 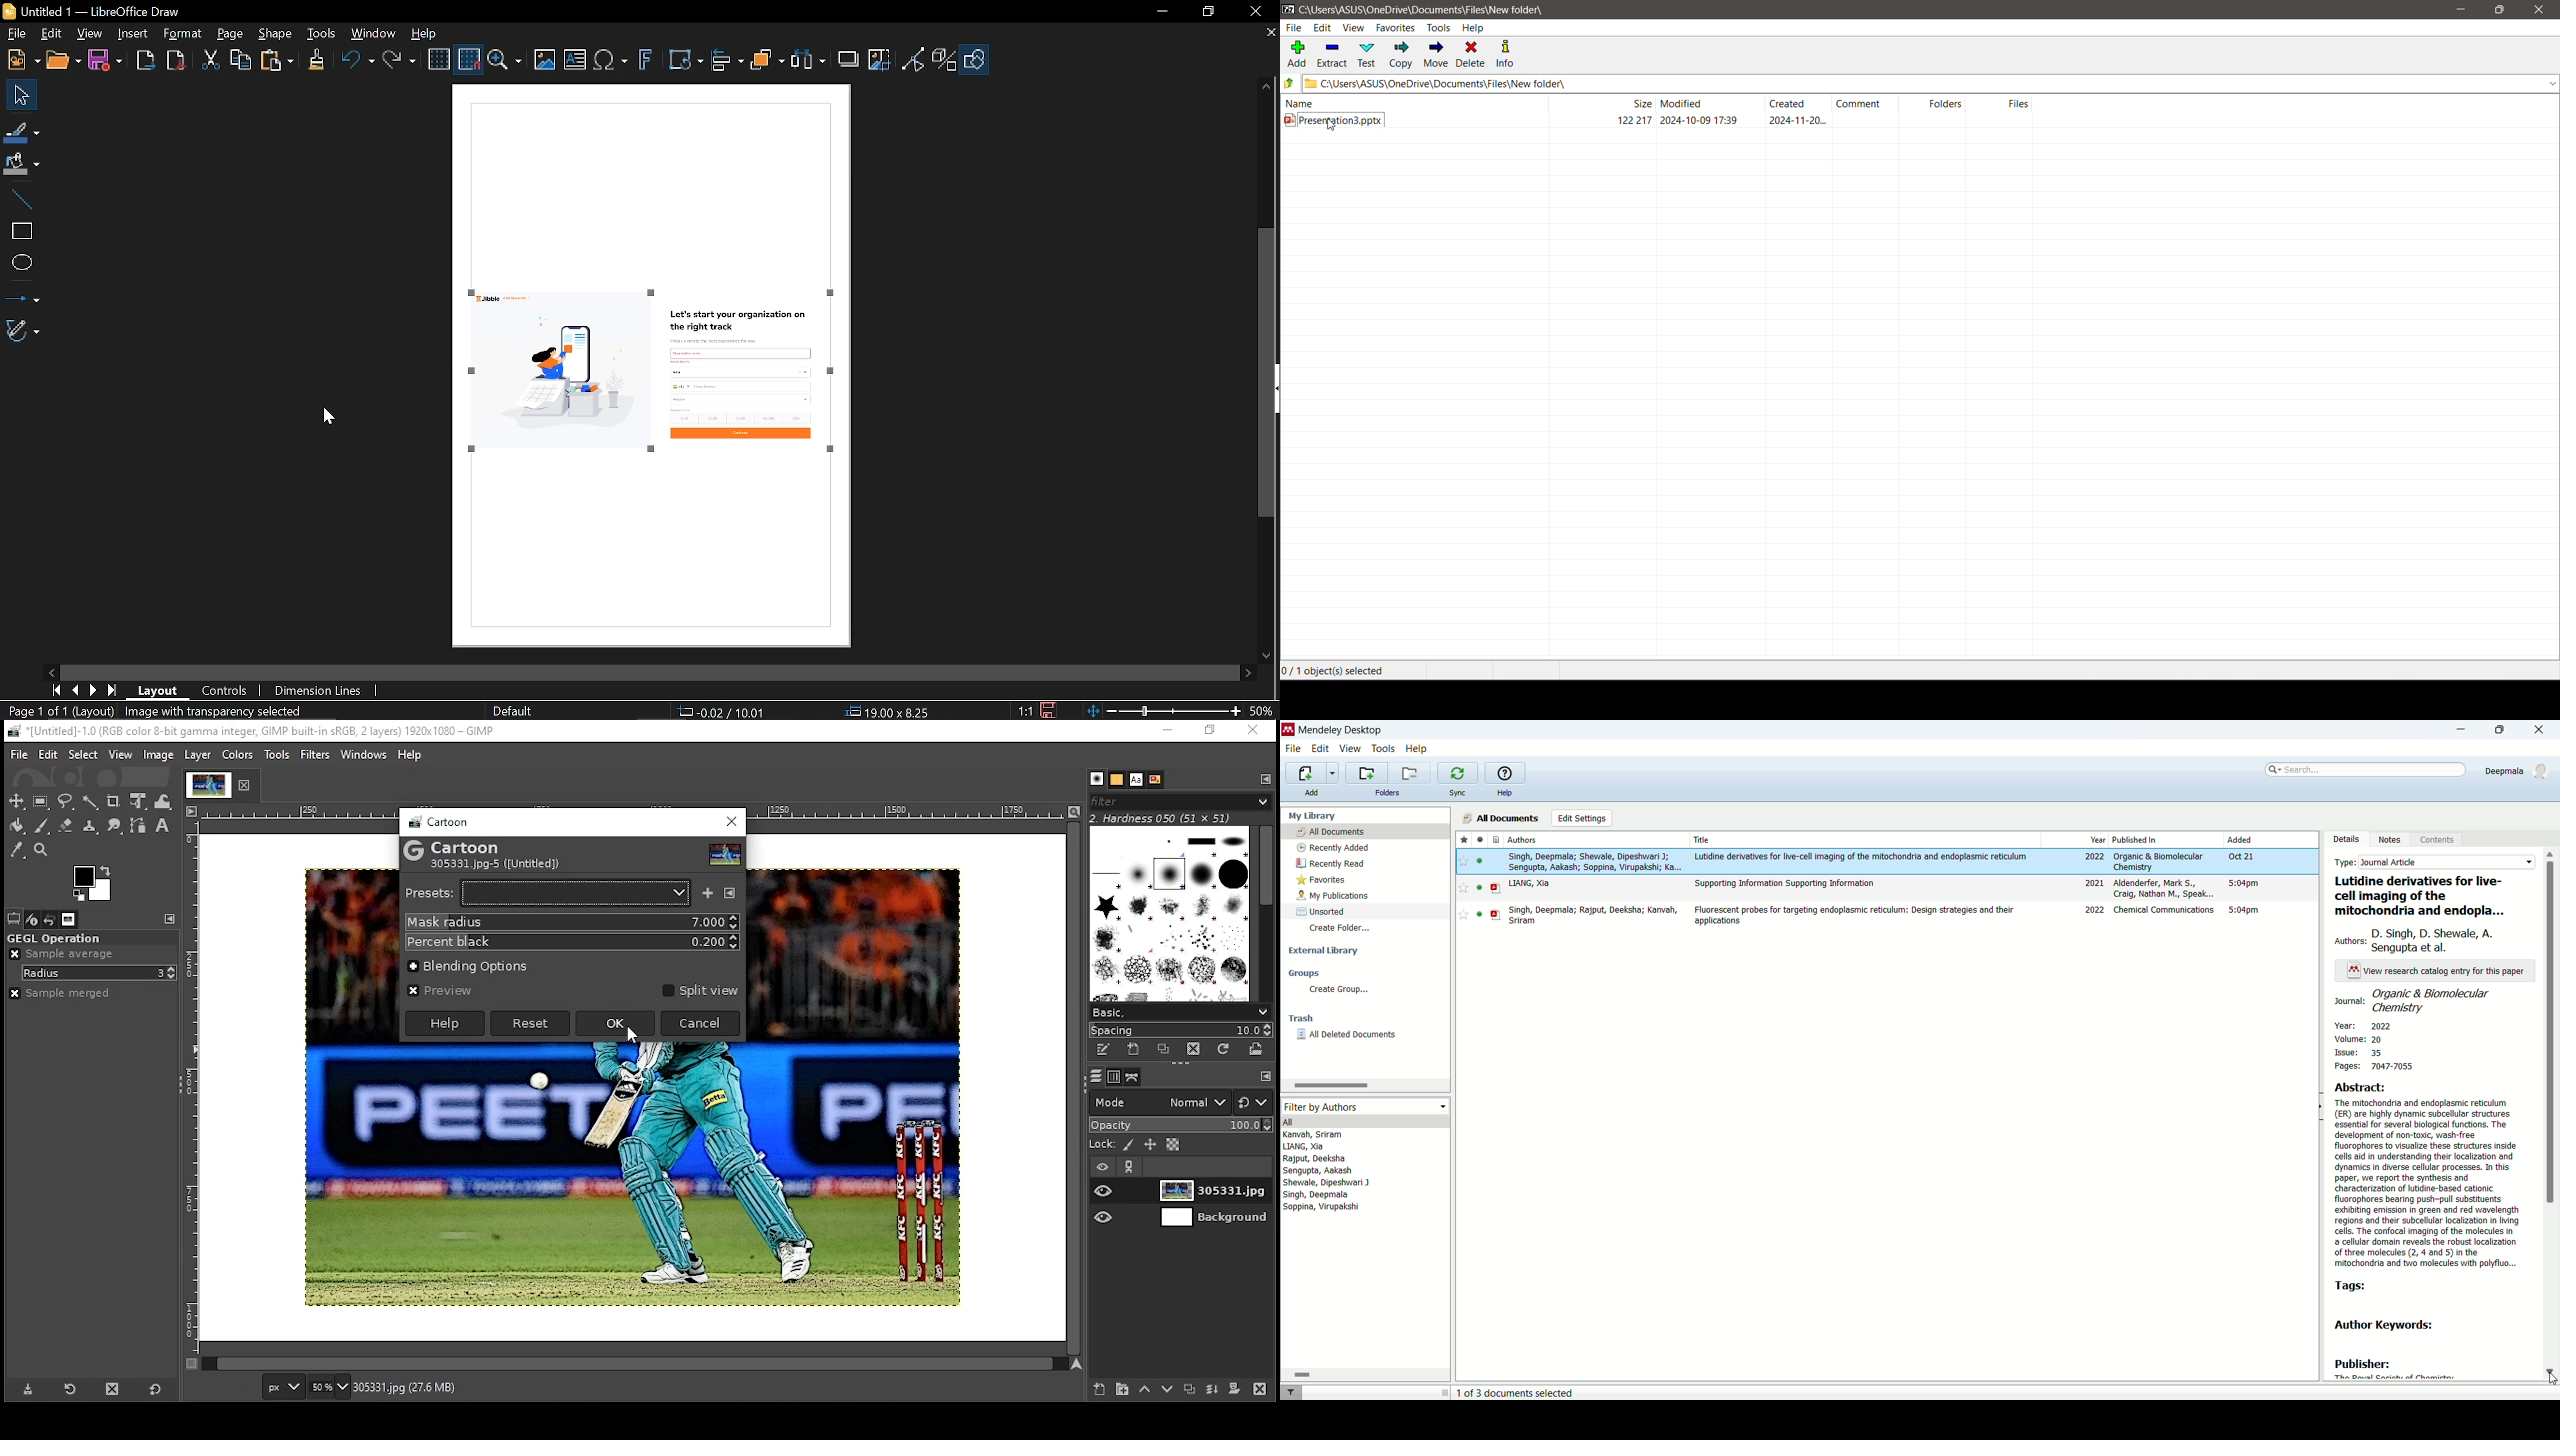 What do you see at coordinates (1479, 839) in the screenshot?
I see `read/unread` at bounding box center [1479, 839].